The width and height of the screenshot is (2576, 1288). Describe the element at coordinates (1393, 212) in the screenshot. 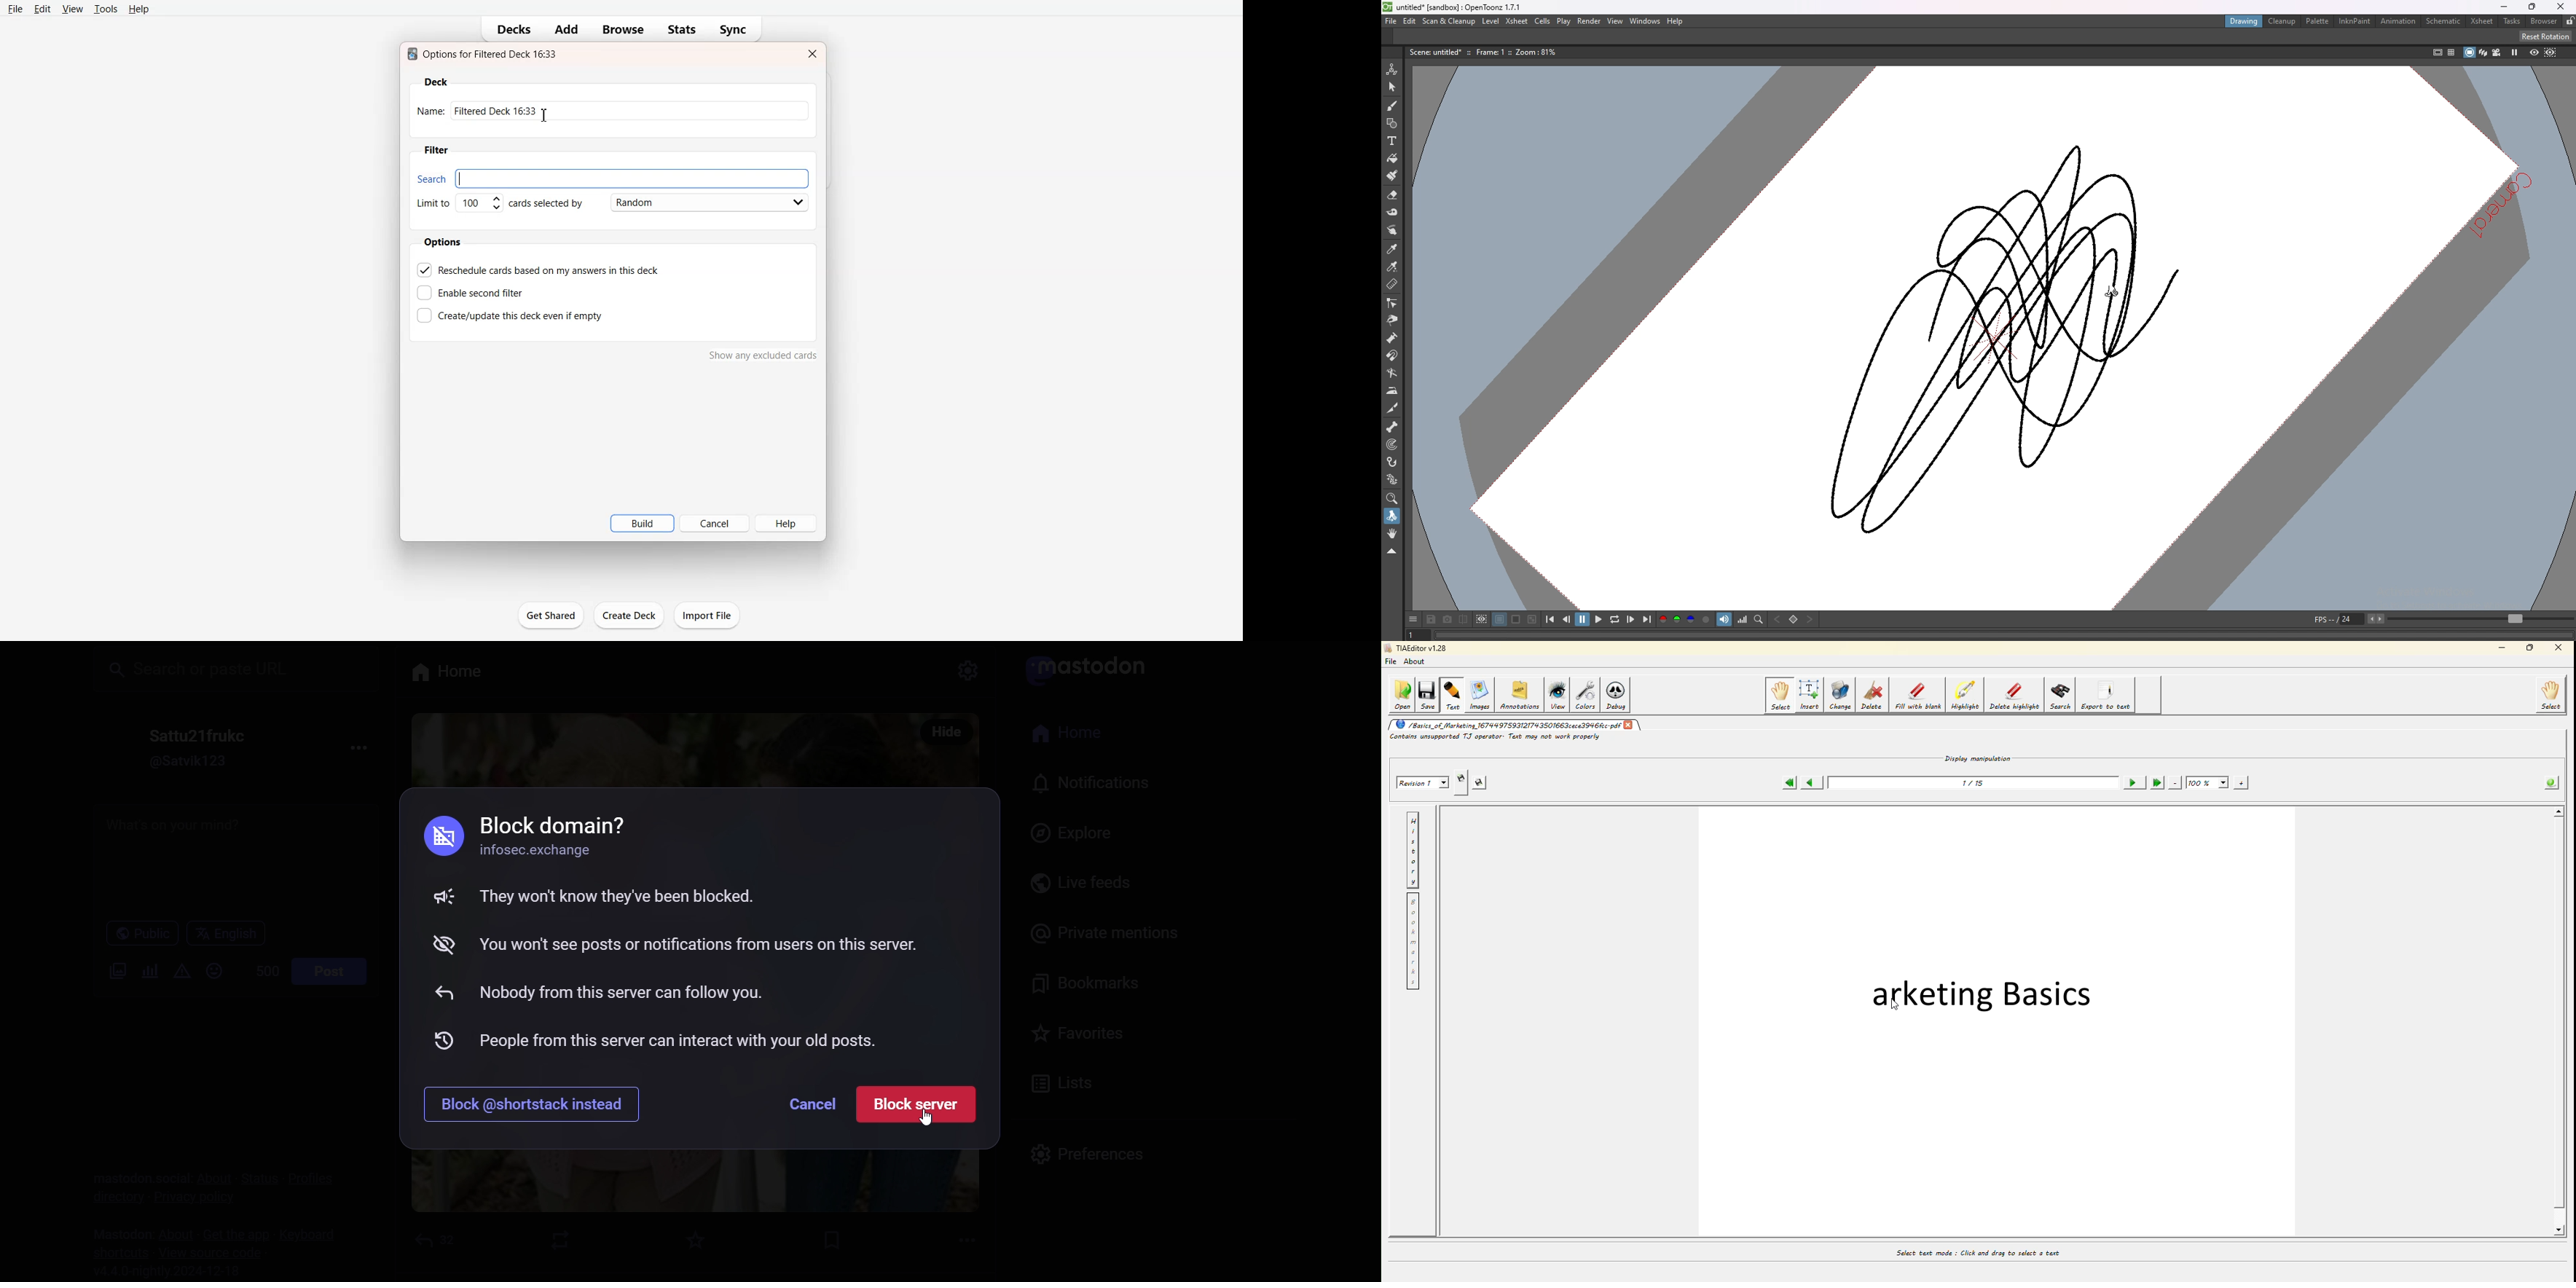

I see `tape` at that location.